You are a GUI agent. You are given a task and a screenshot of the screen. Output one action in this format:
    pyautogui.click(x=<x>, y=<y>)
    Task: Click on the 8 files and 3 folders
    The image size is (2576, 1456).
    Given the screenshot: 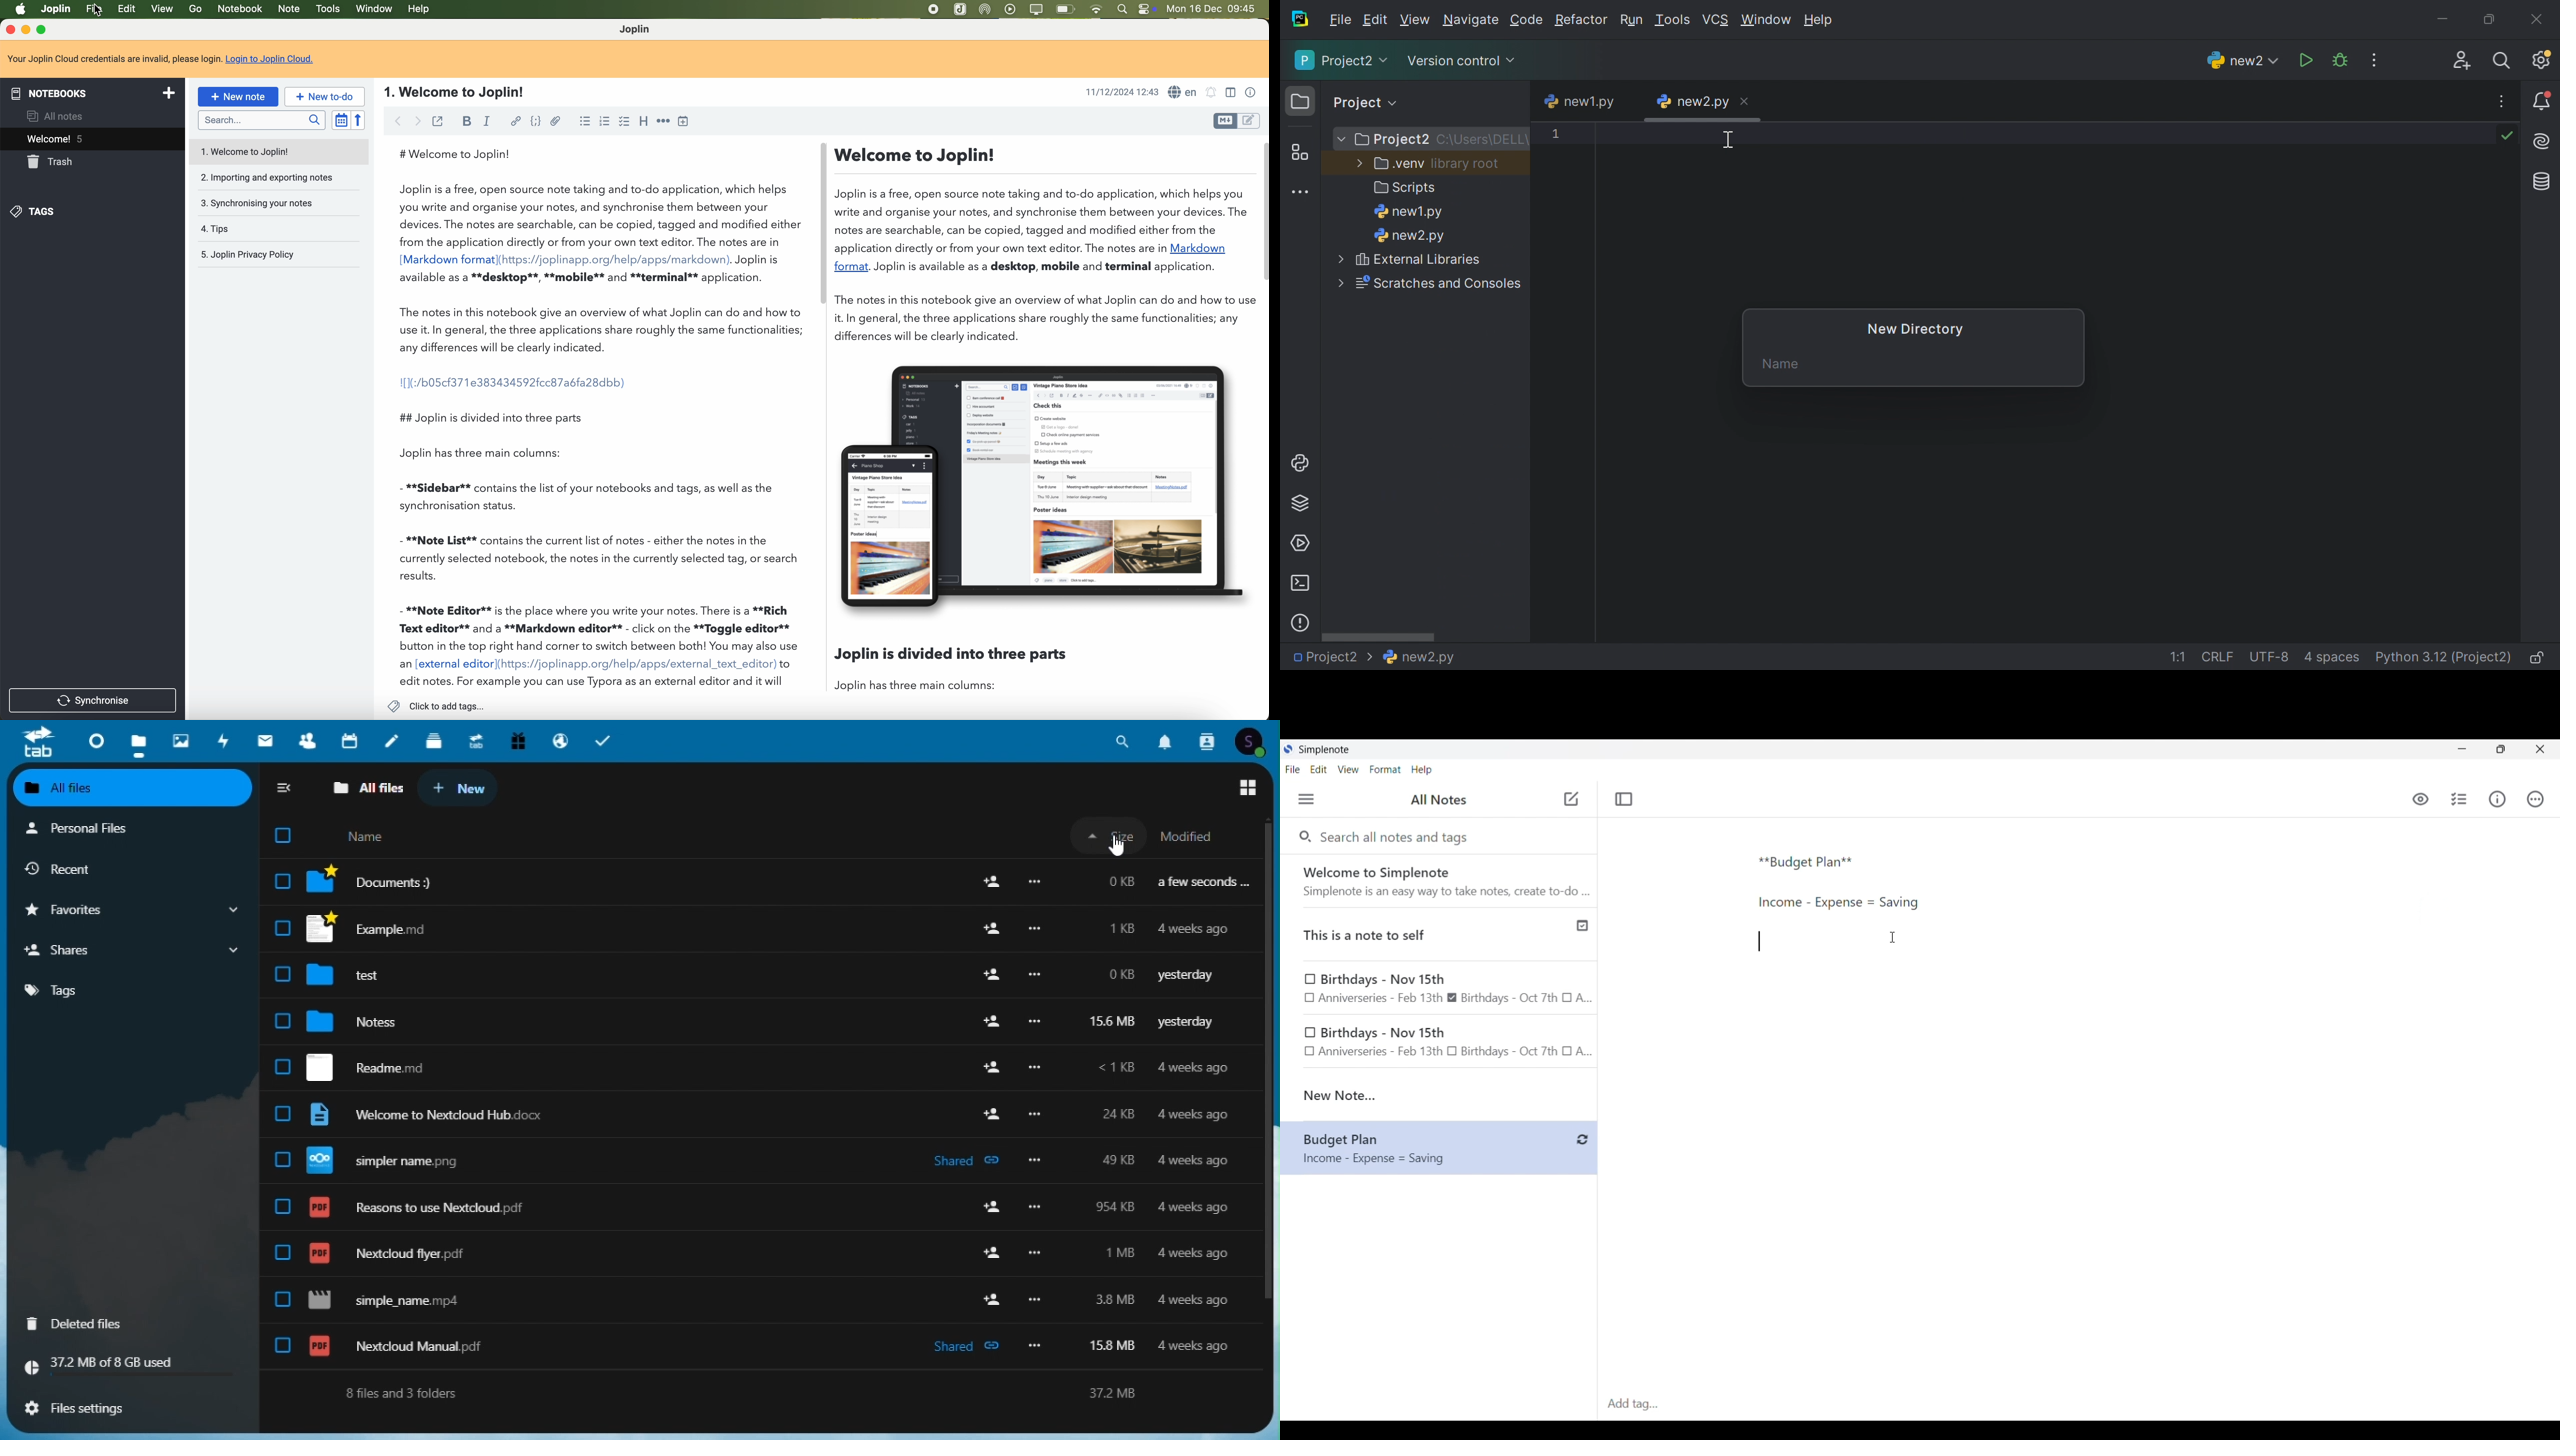 What is the action you would take?
    pyautogui.click(x=399, y=1394)
    